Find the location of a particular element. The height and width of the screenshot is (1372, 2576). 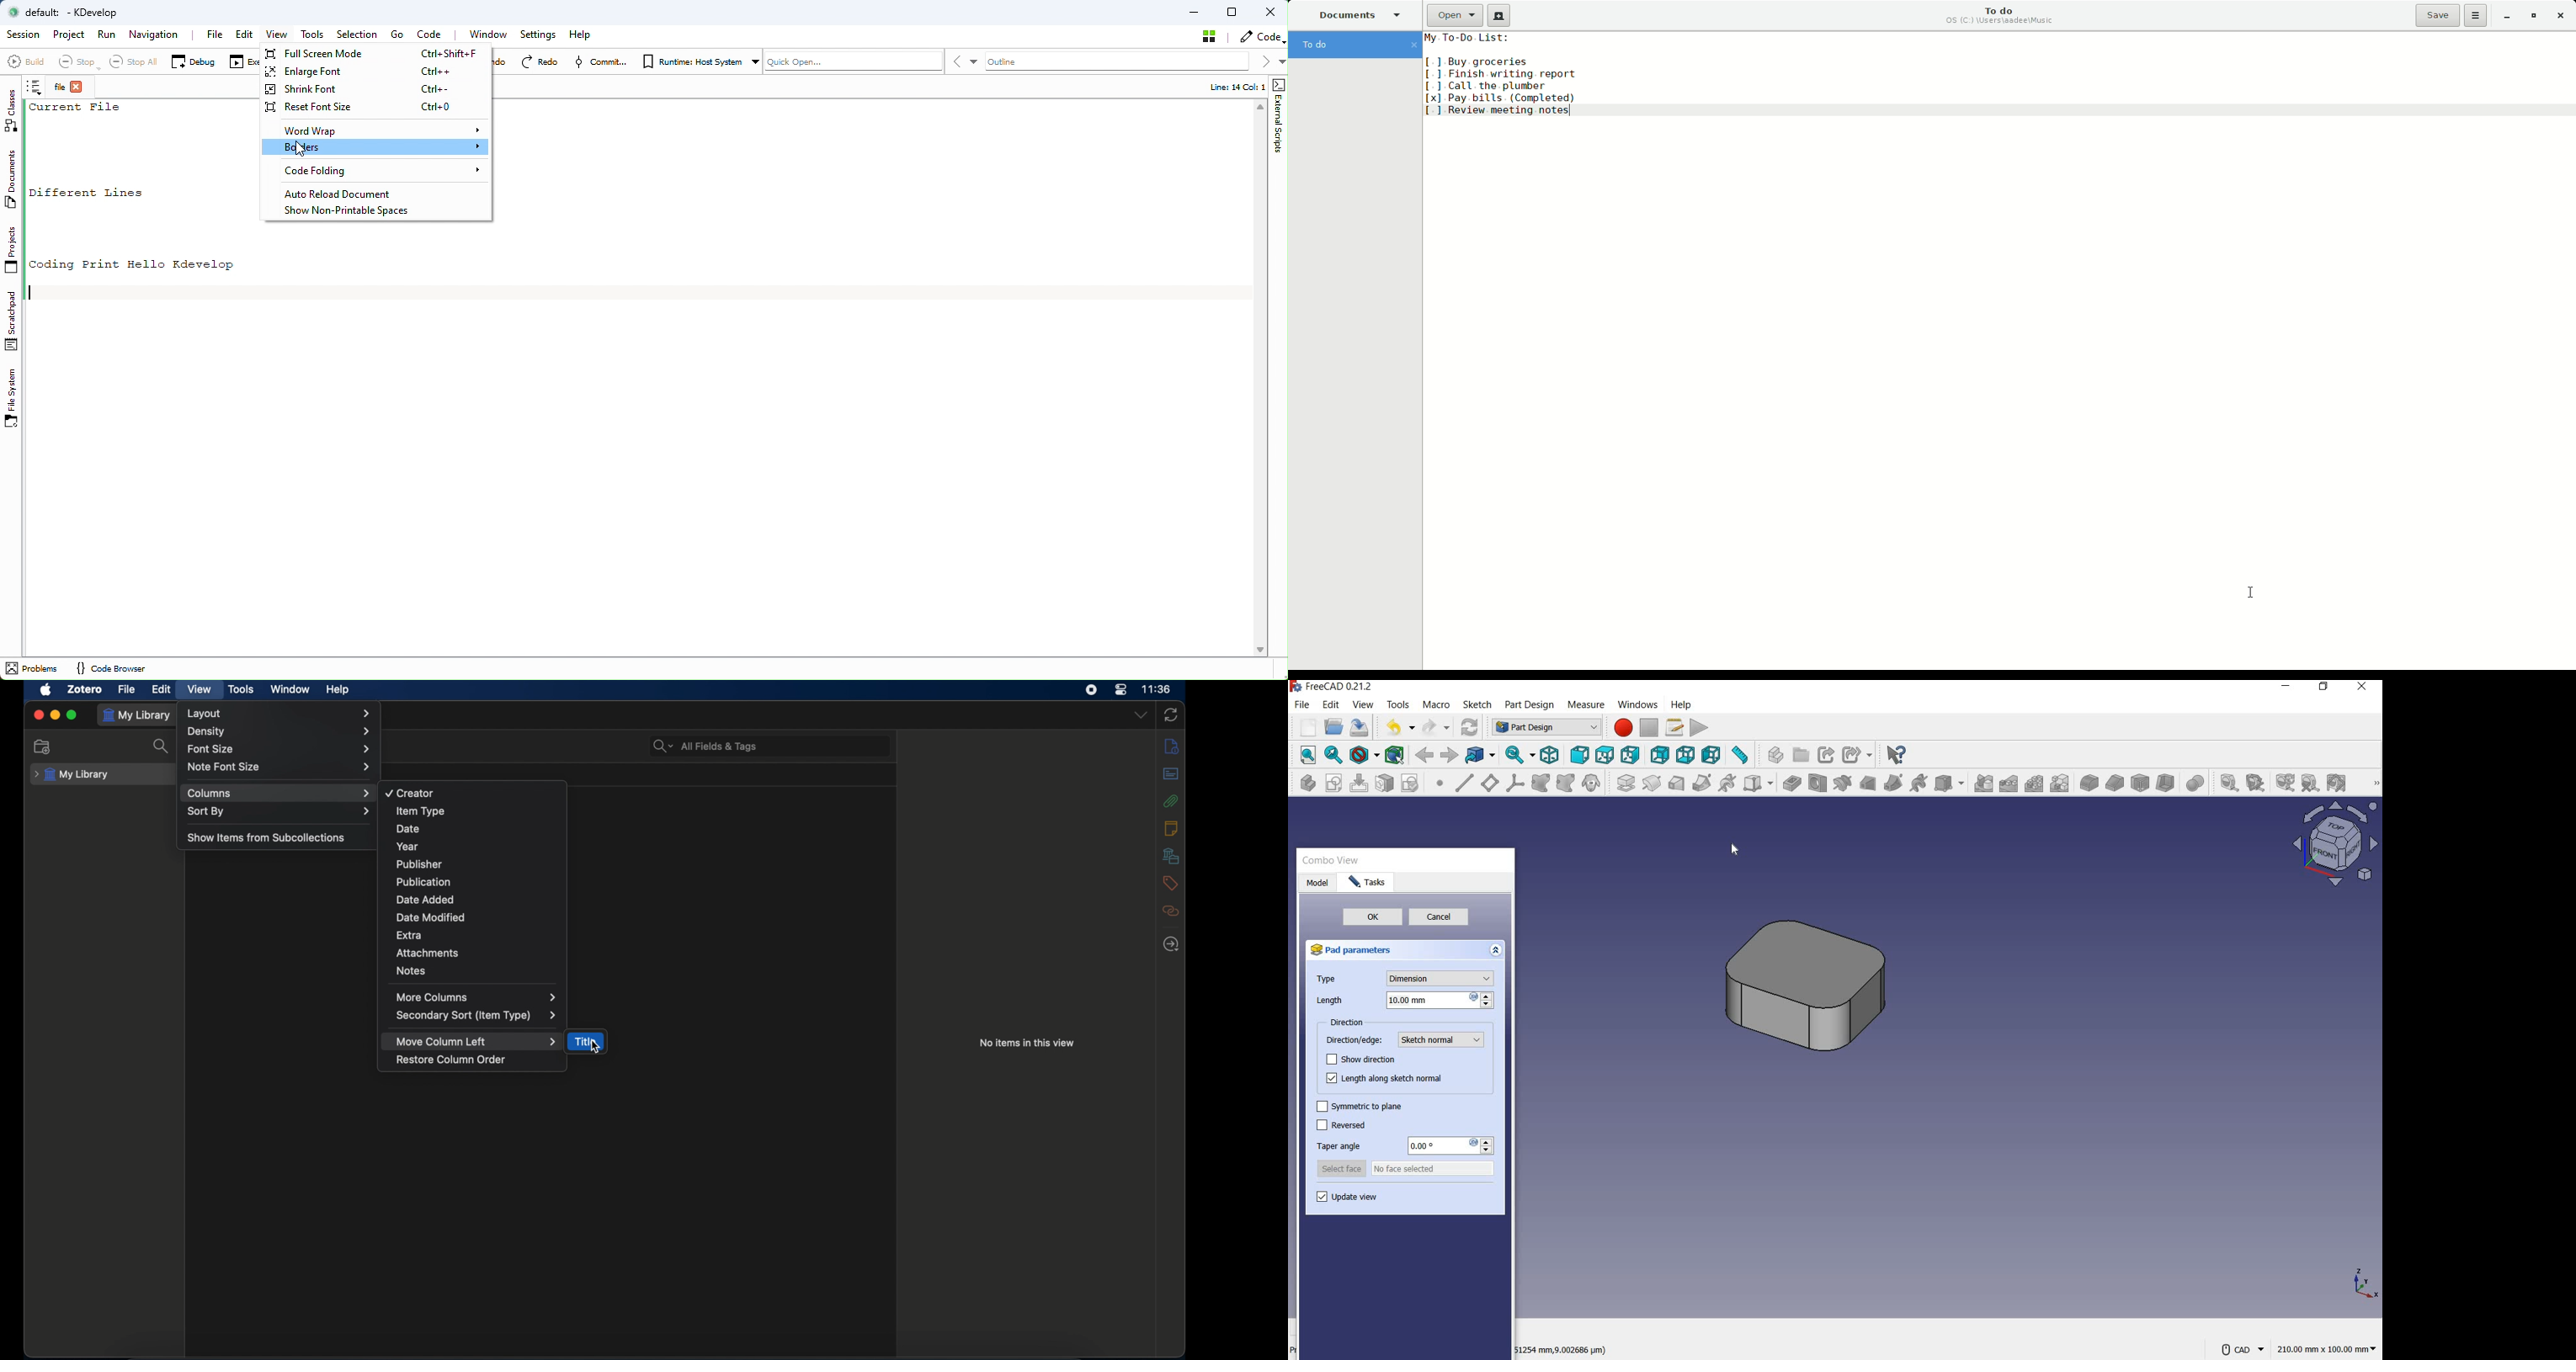

secondary sort (item type) is located at coordinates (477, 1016).